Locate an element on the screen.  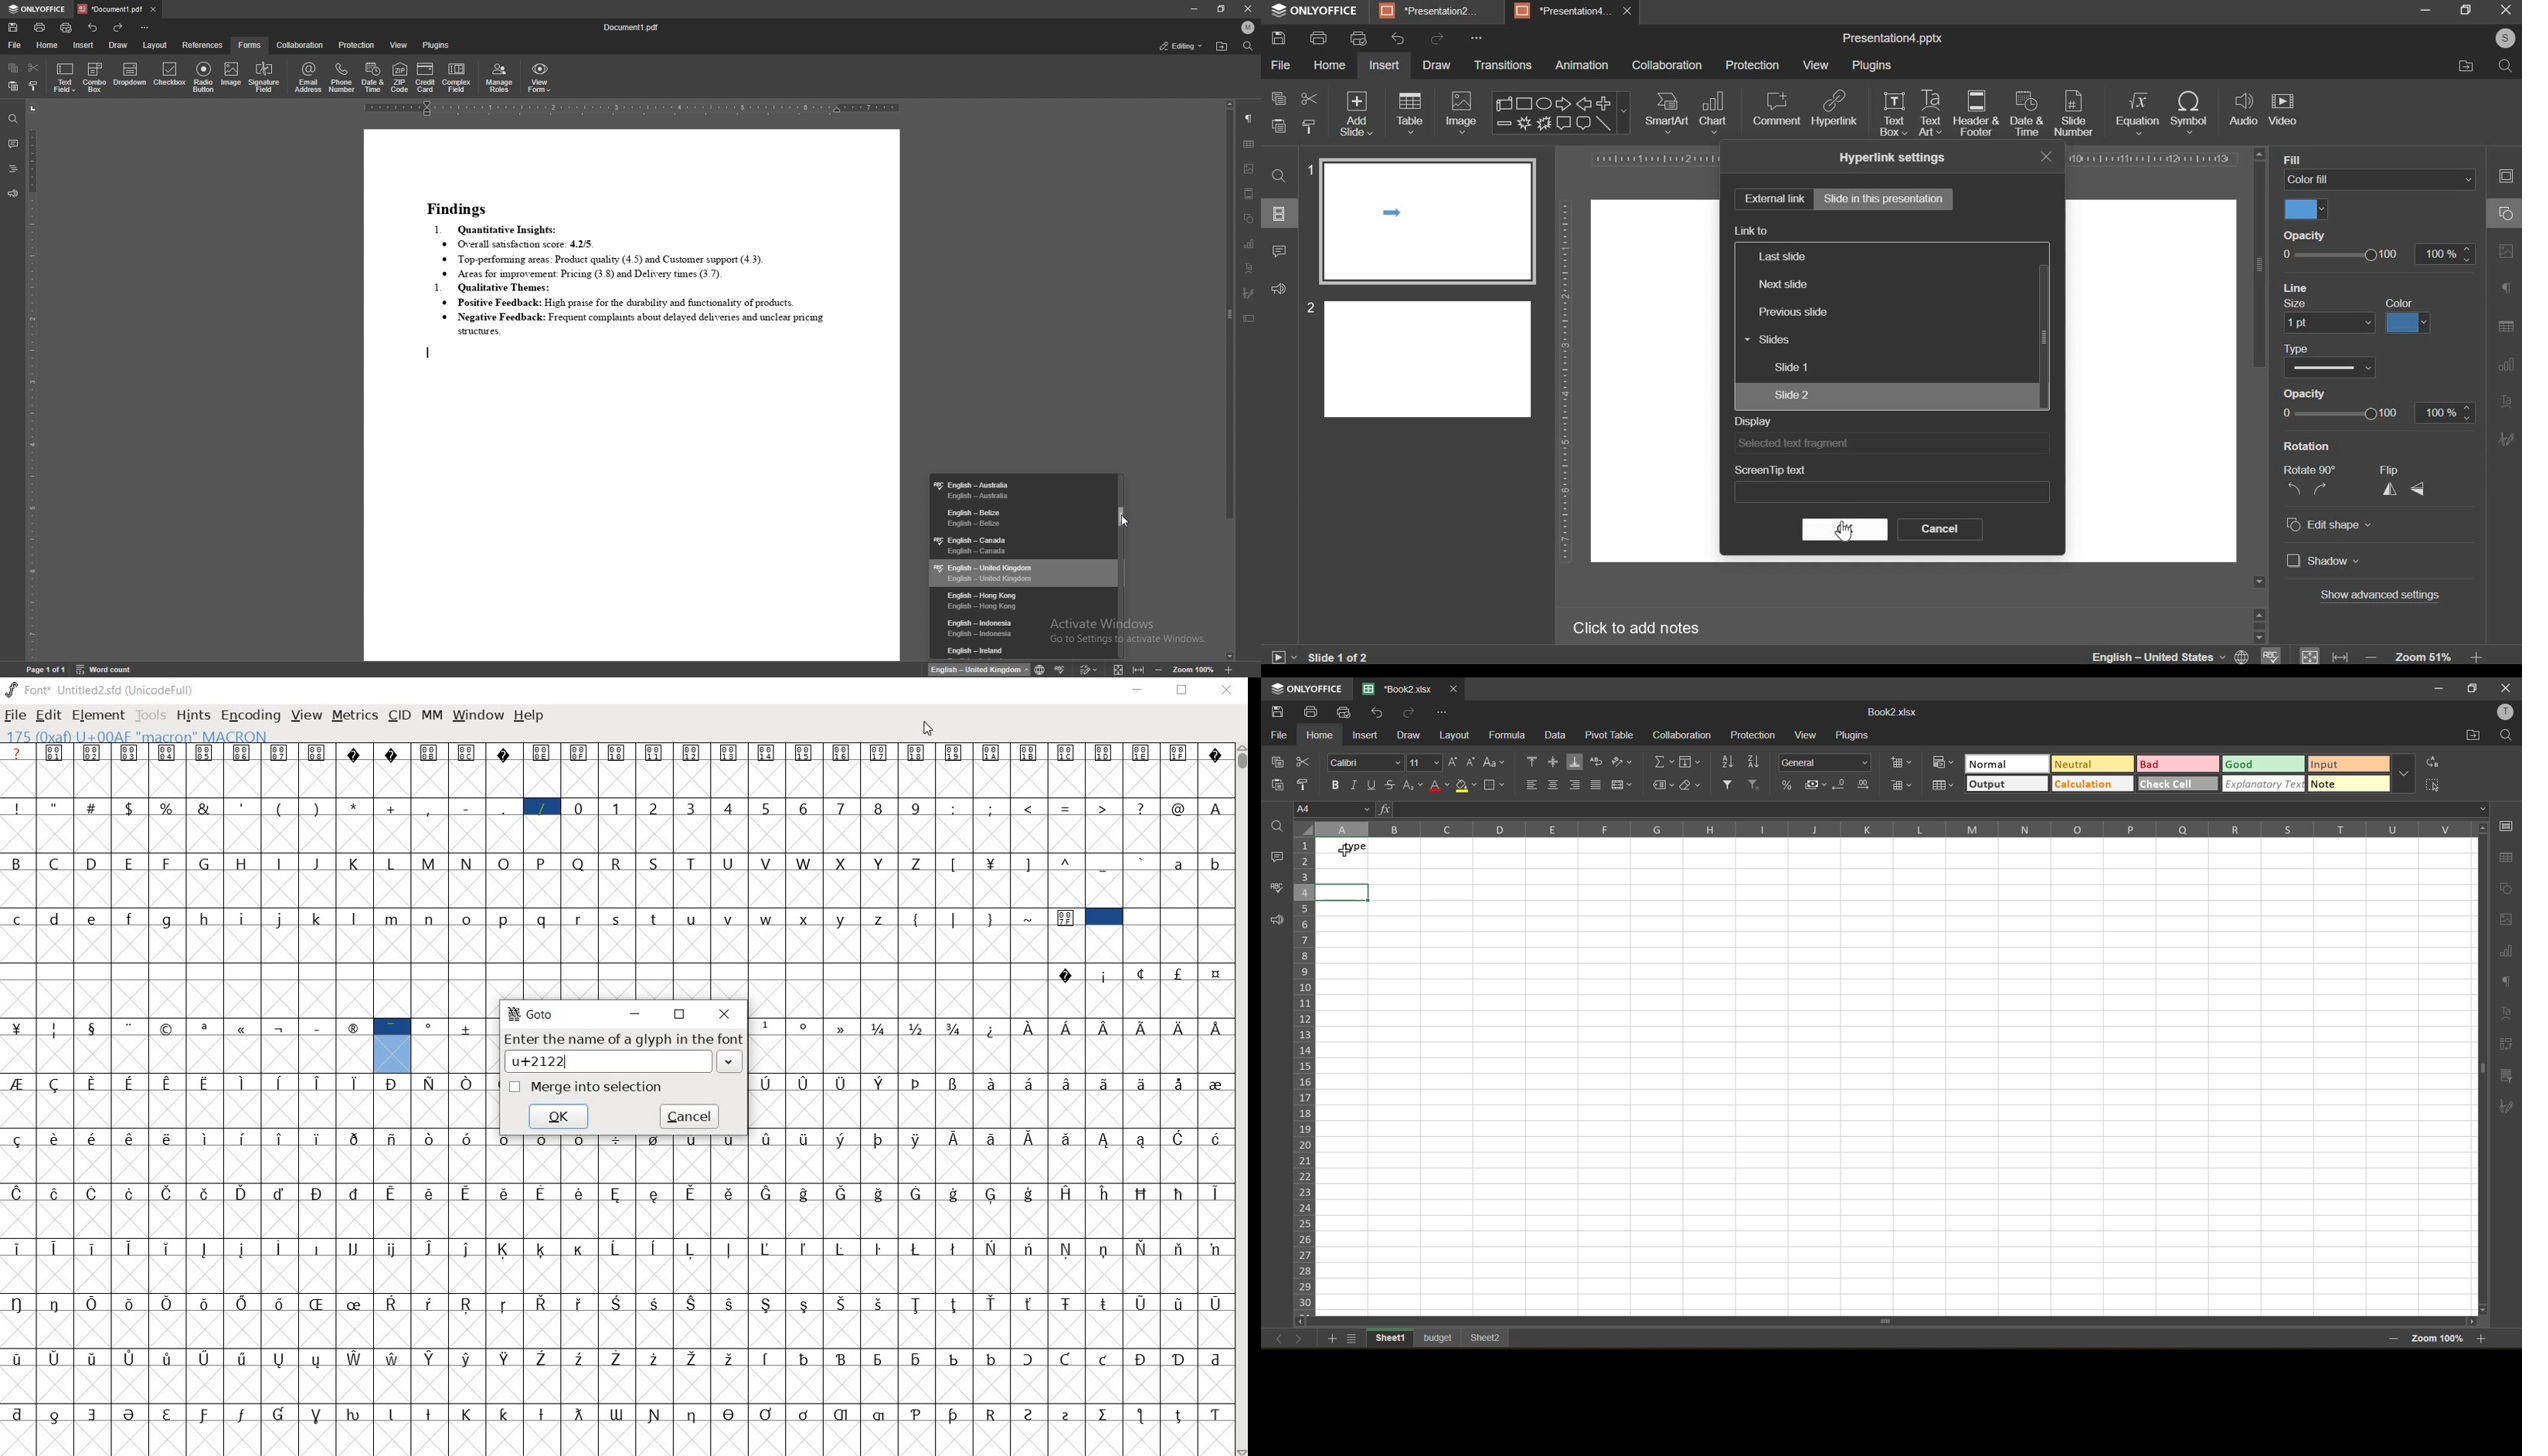
zoom is located at coordinates (1194, 669).